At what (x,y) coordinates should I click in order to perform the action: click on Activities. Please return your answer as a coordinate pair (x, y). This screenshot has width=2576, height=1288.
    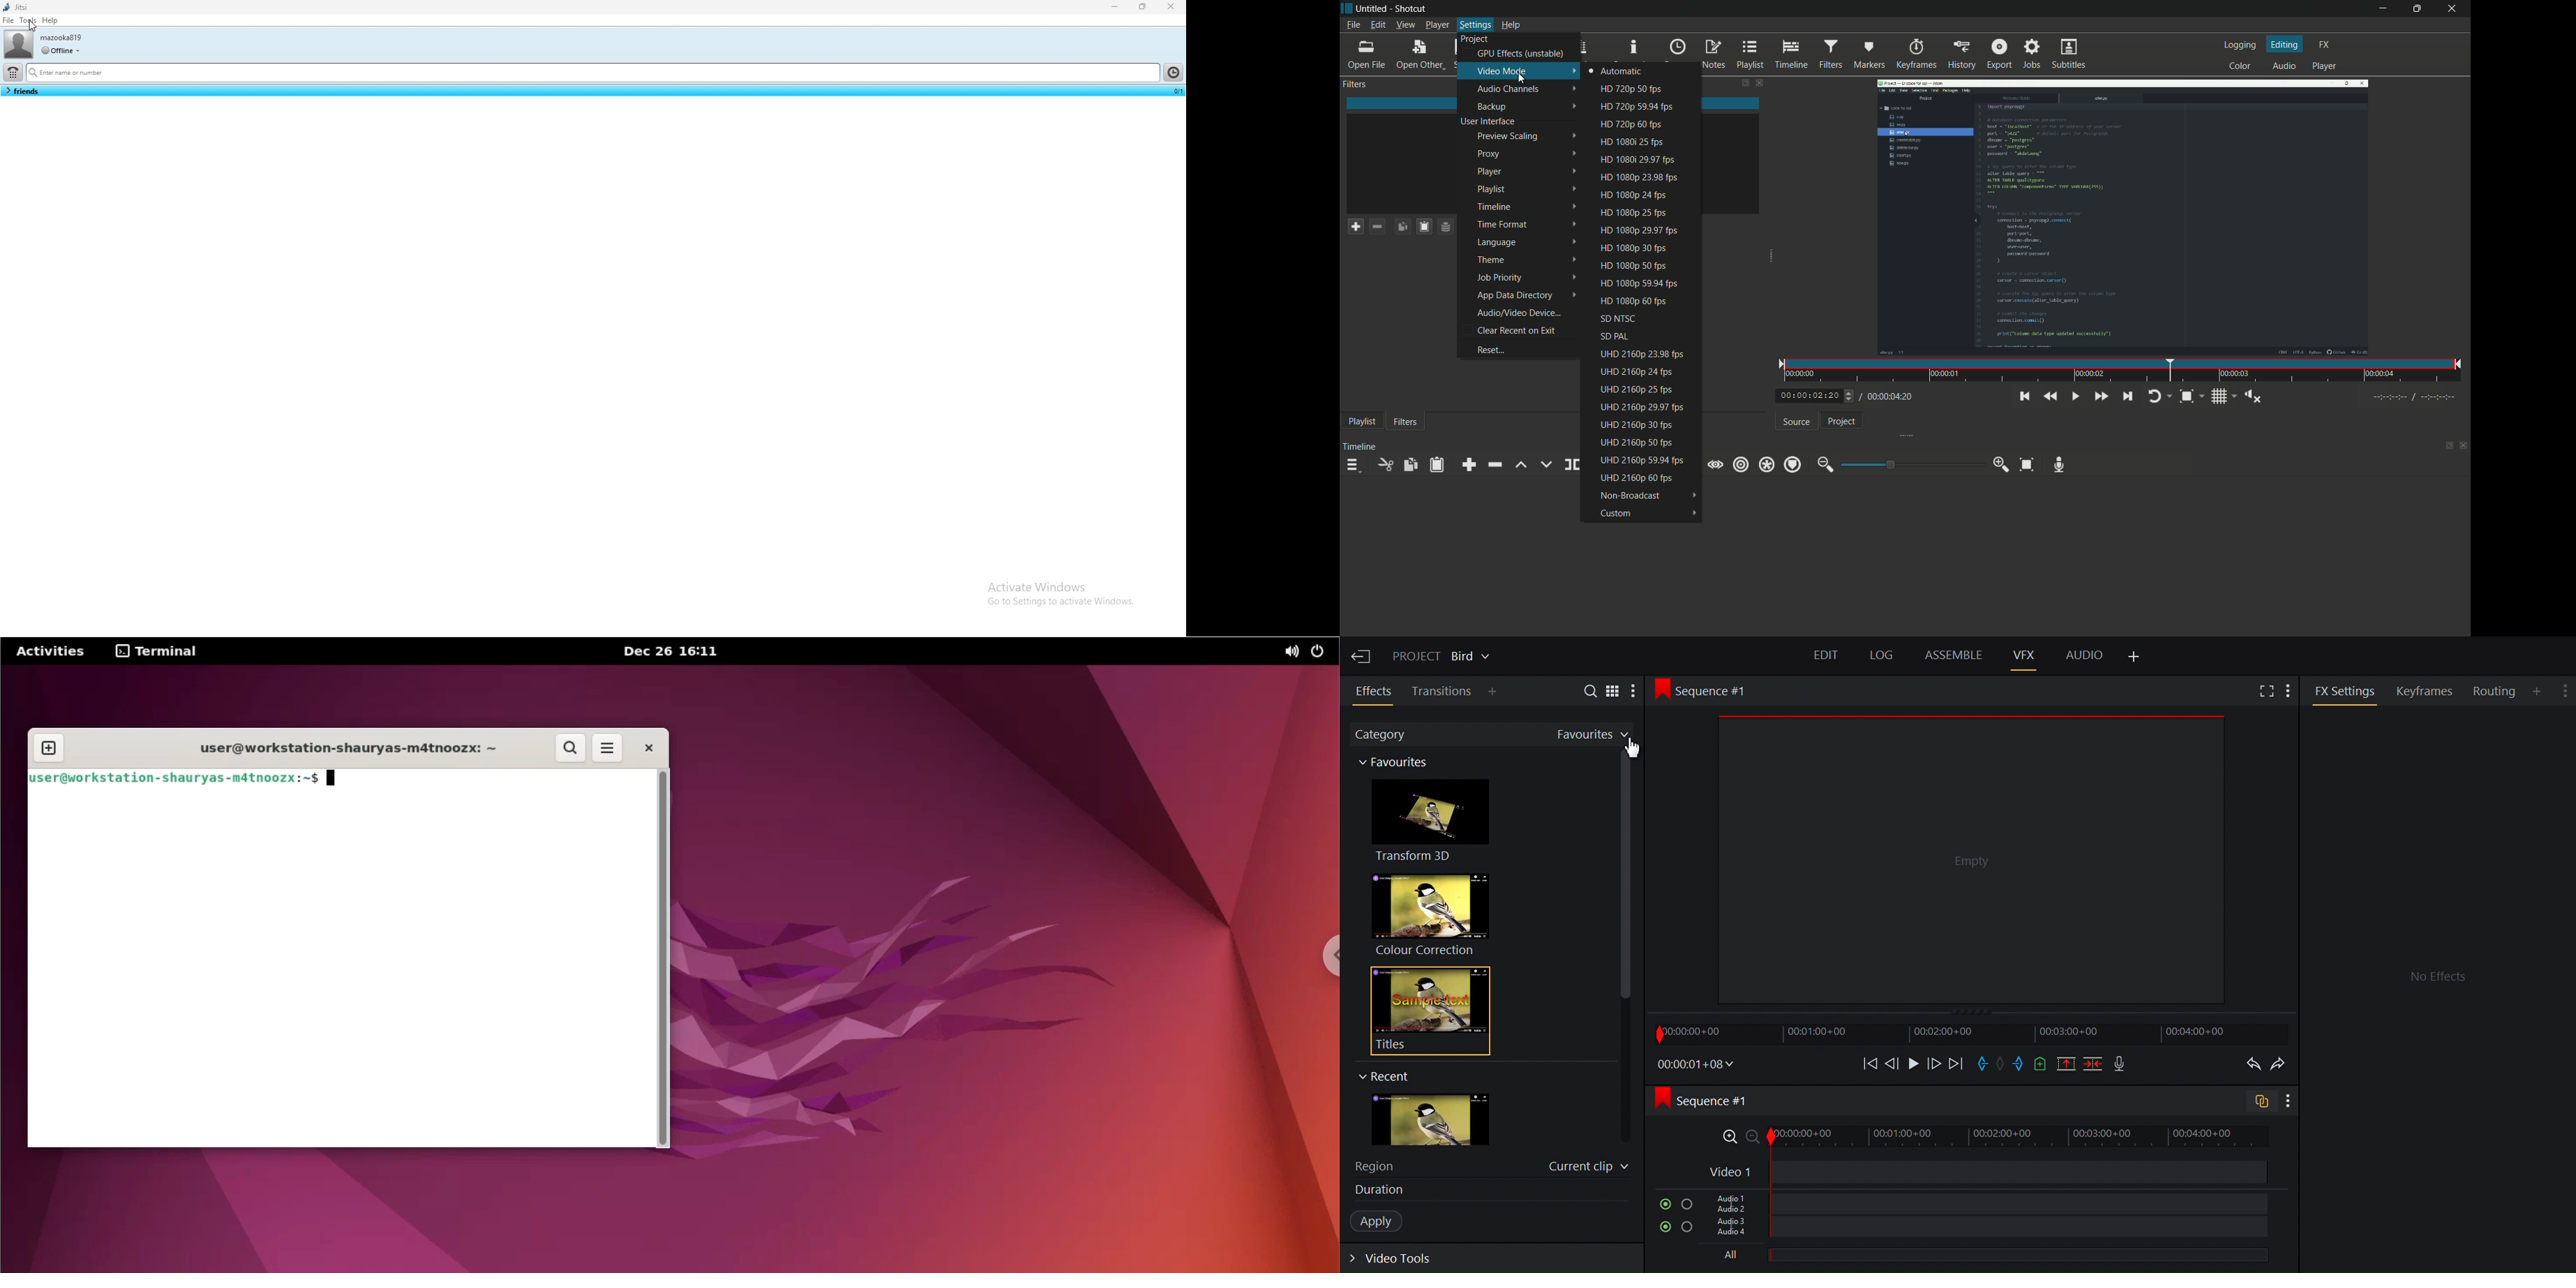
    Looking at the image, I should click on (52, 651).